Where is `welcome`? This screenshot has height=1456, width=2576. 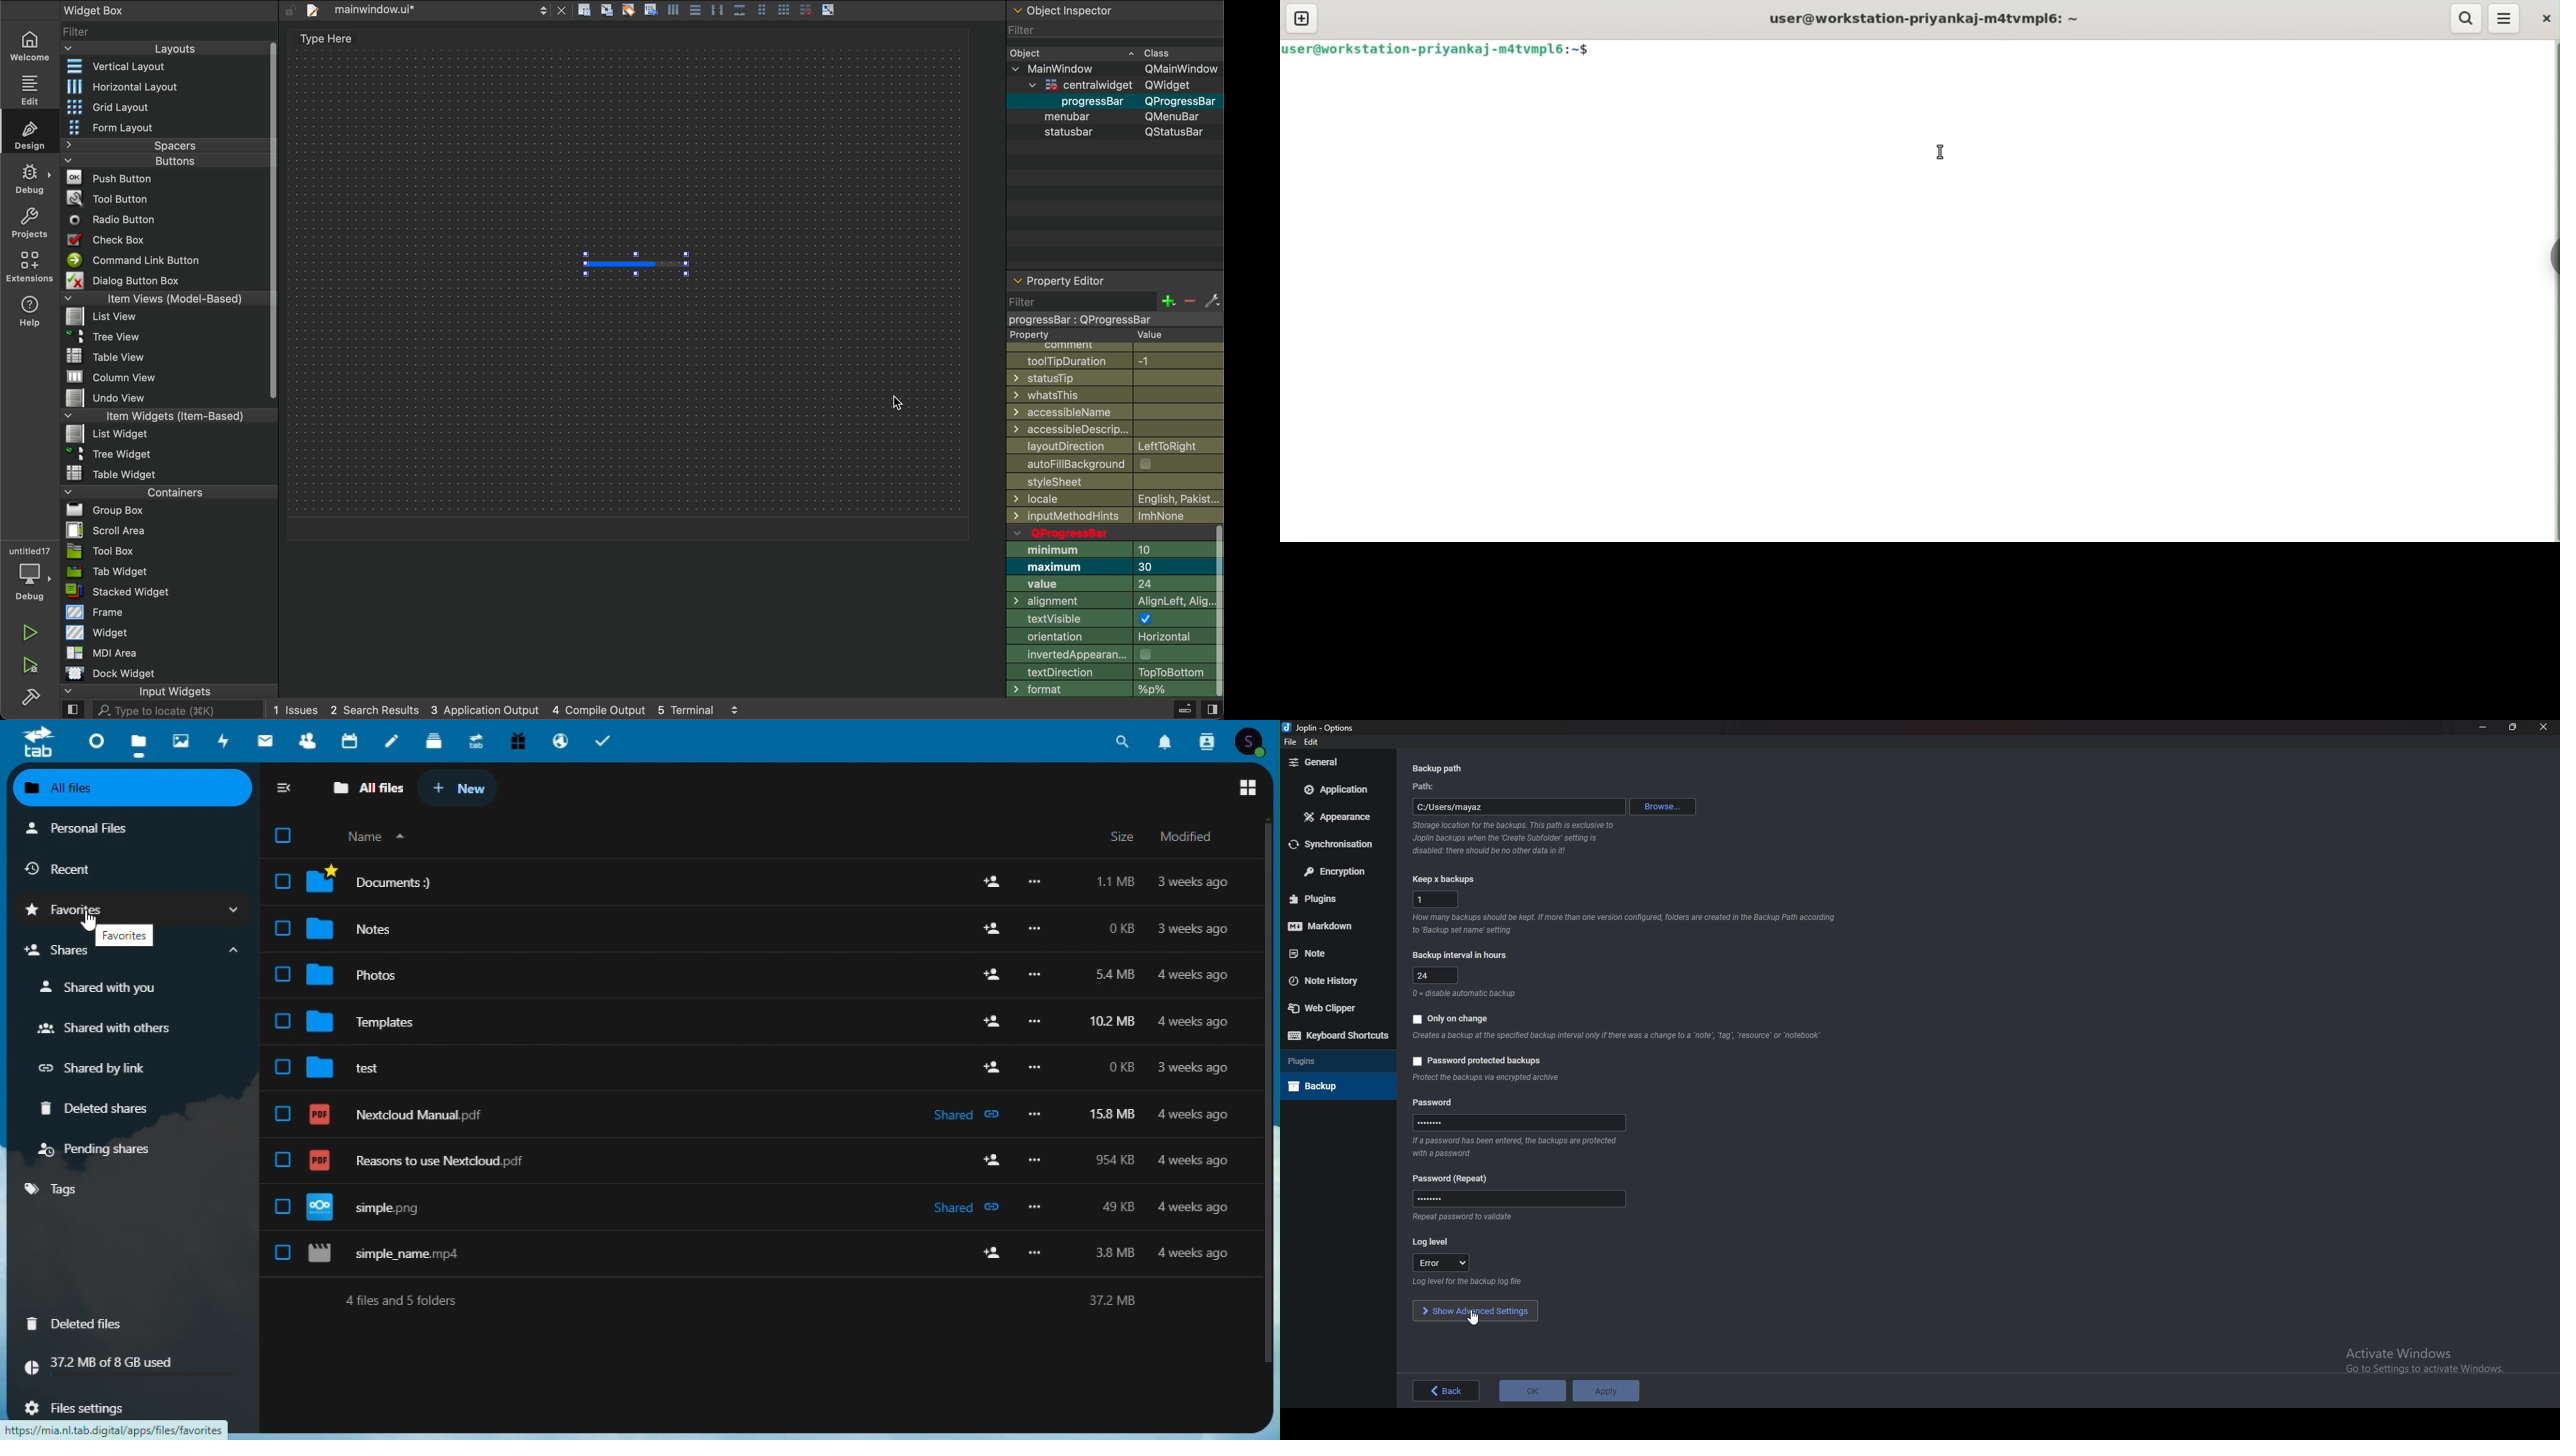
welcome is located at coordinates (28, 44).